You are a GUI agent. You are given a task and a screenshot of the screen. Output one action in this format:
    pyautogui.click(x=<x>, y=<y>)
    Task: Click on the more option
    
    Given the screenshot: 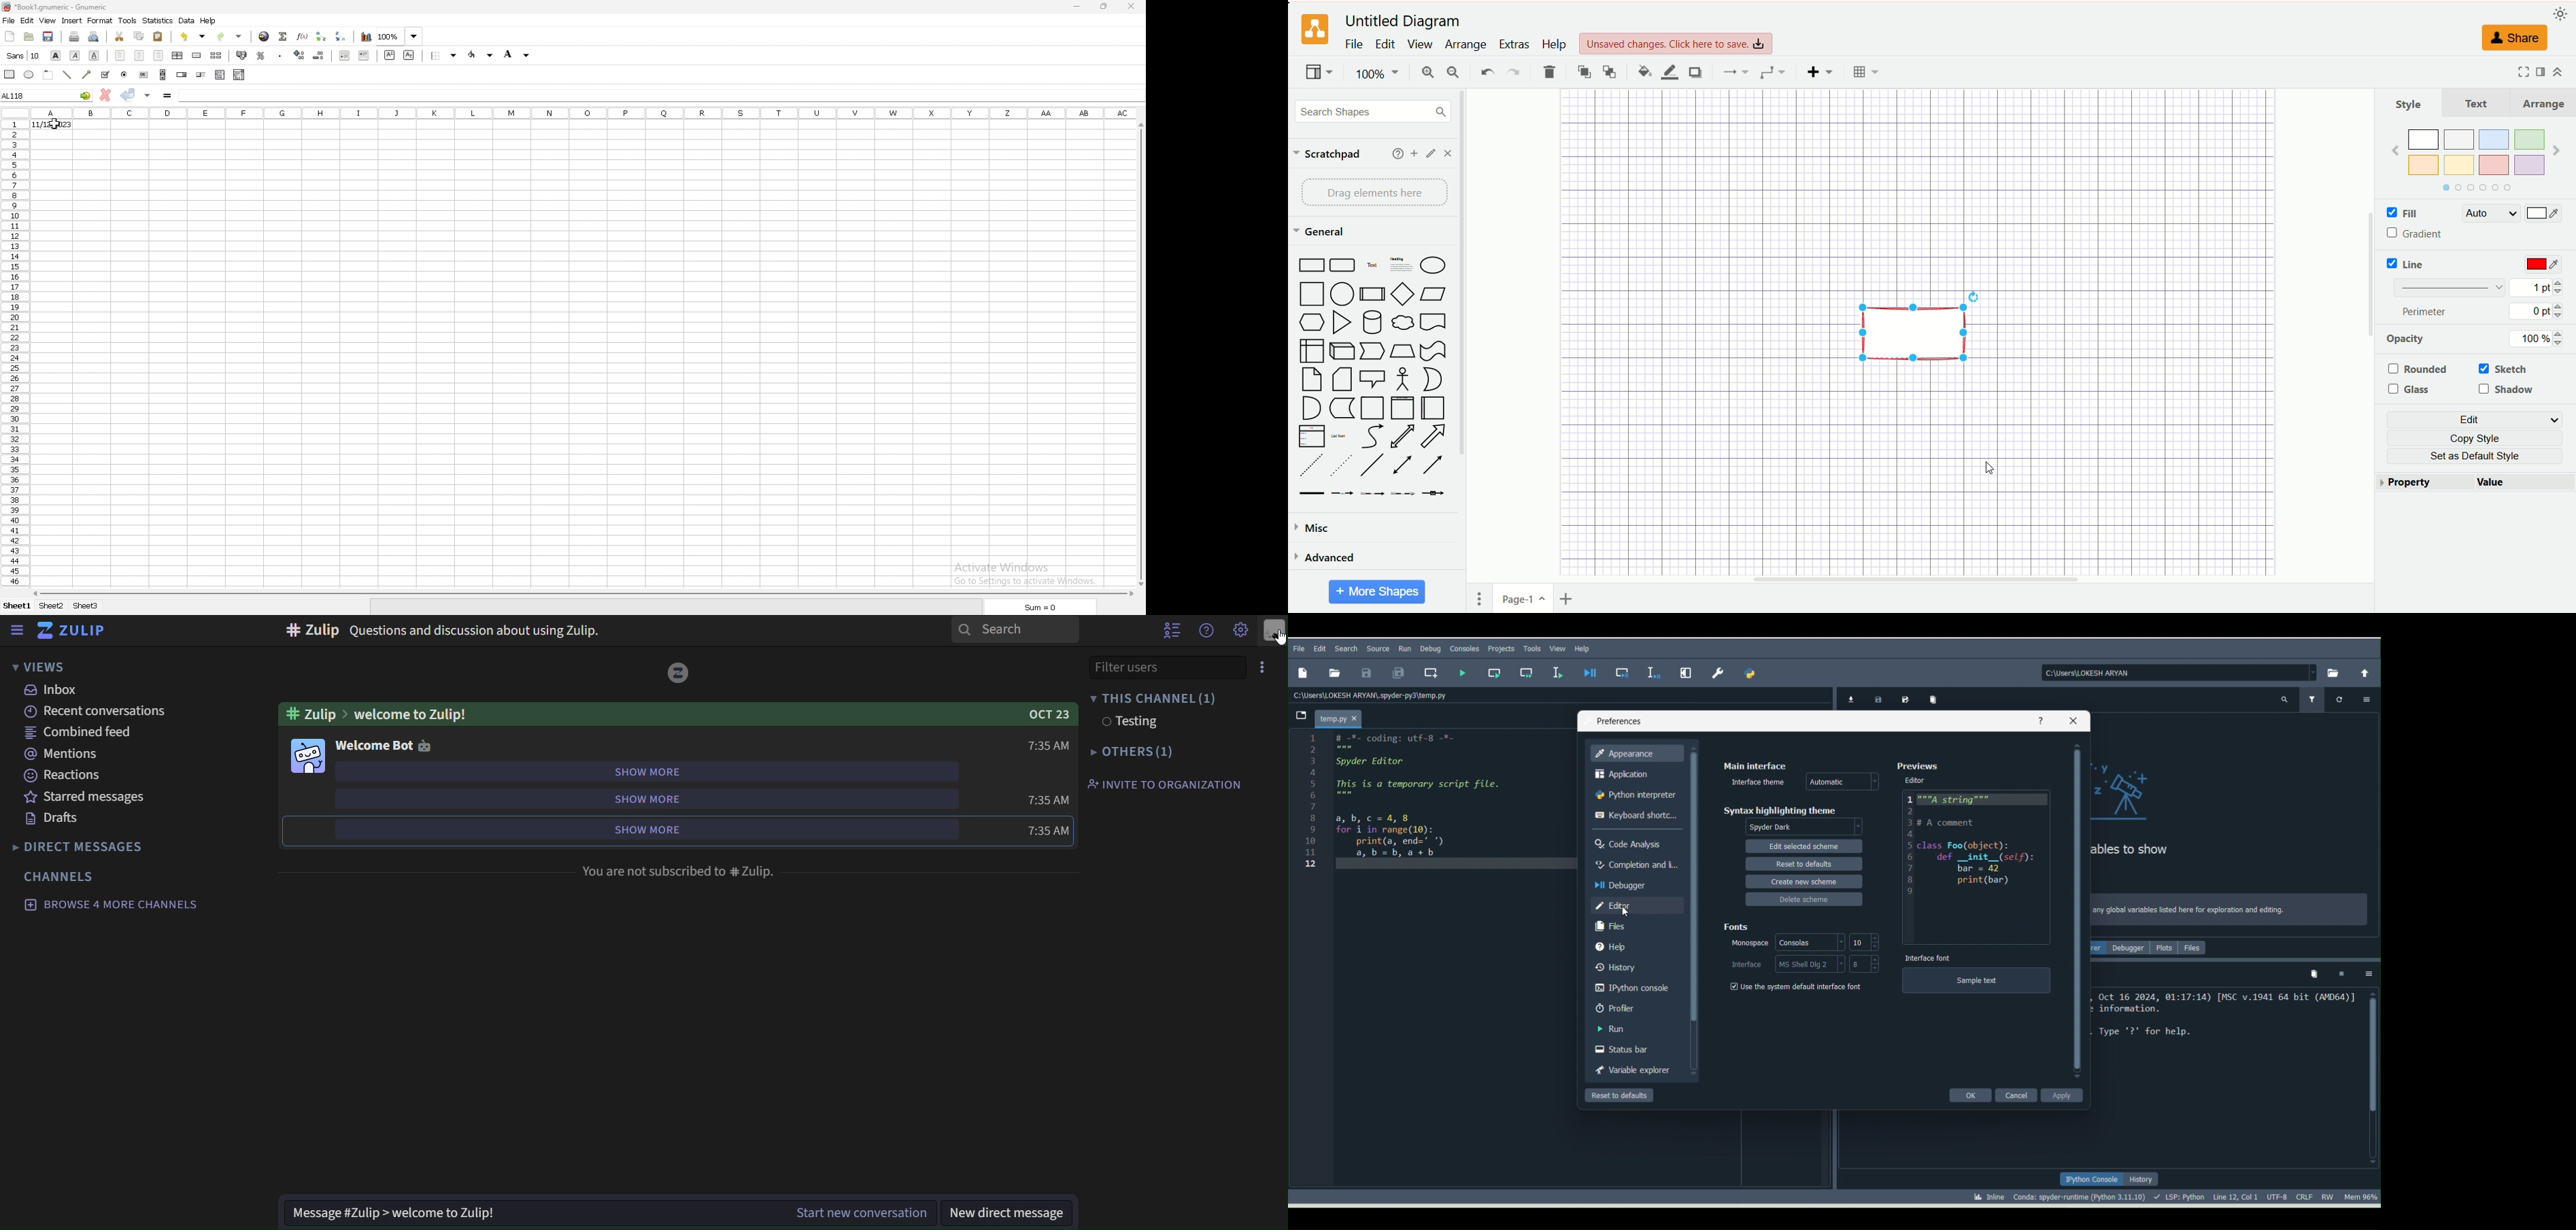 What is the action you would take?
    pyautogui.click(x=2373, y=698)
    